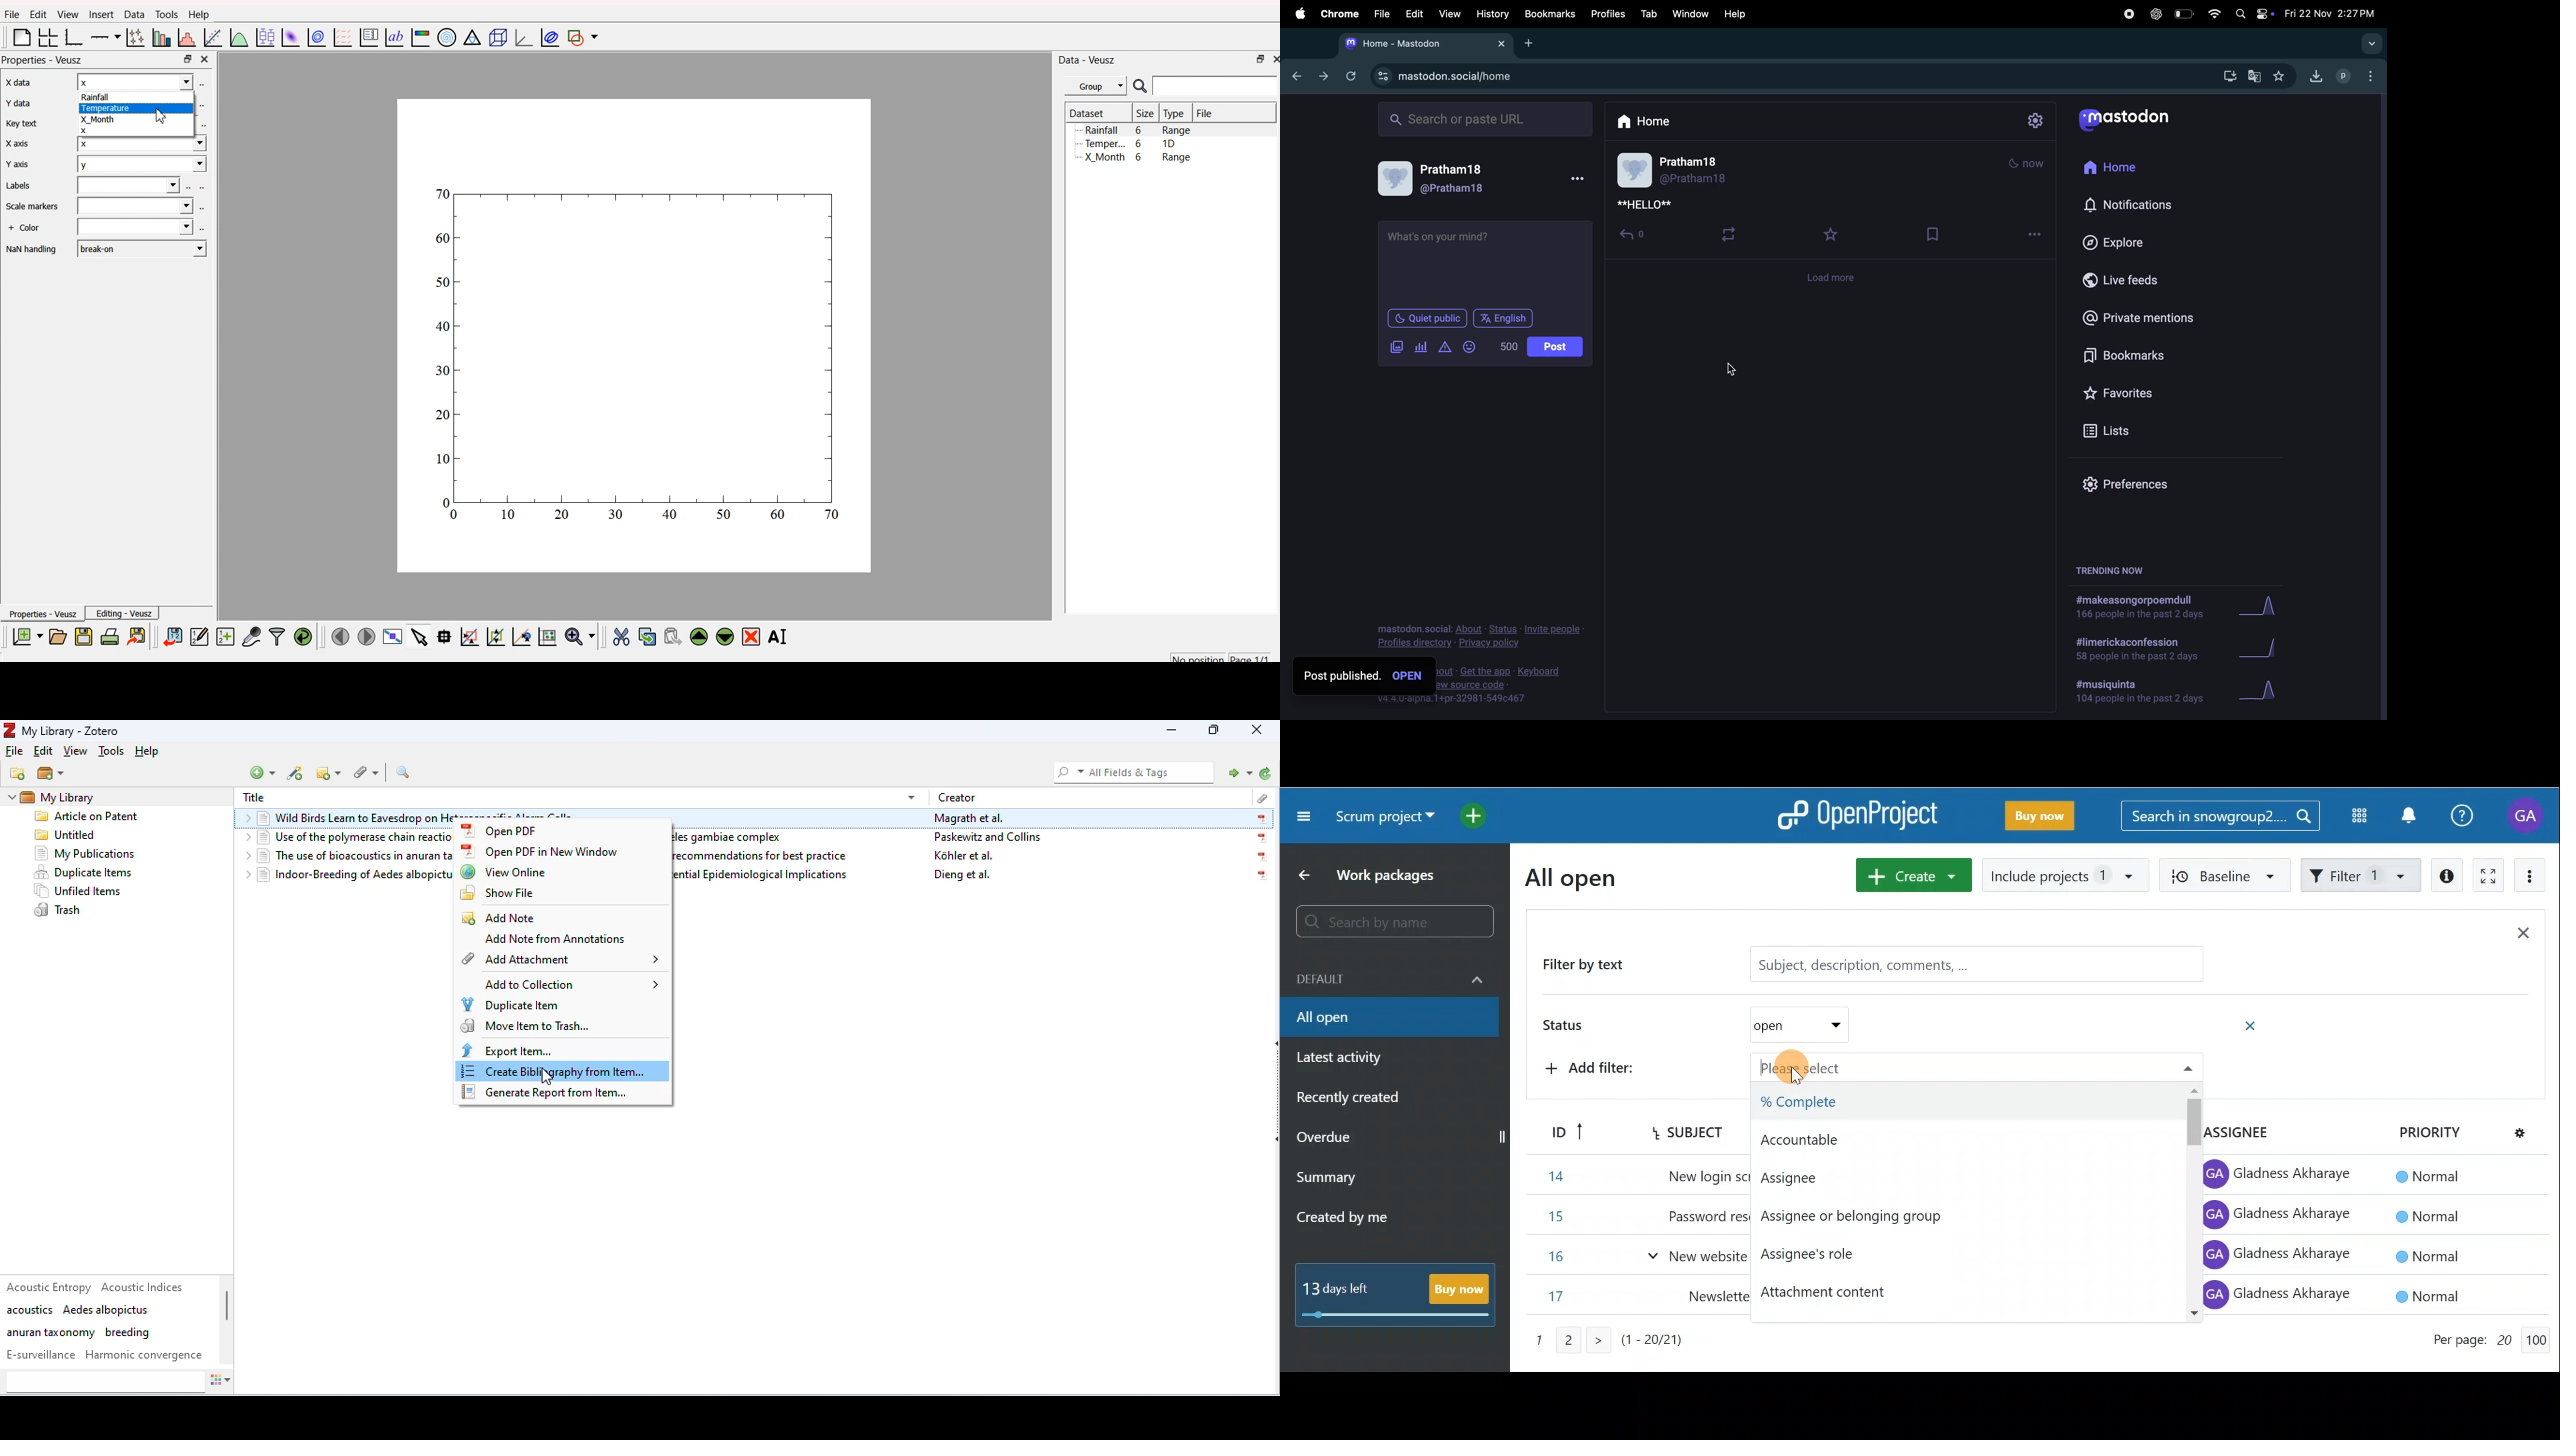  What do you see at coordinates (993, 838) in the screenshot?
I see `paskewitz and collins` at bounding box center [993, 838].